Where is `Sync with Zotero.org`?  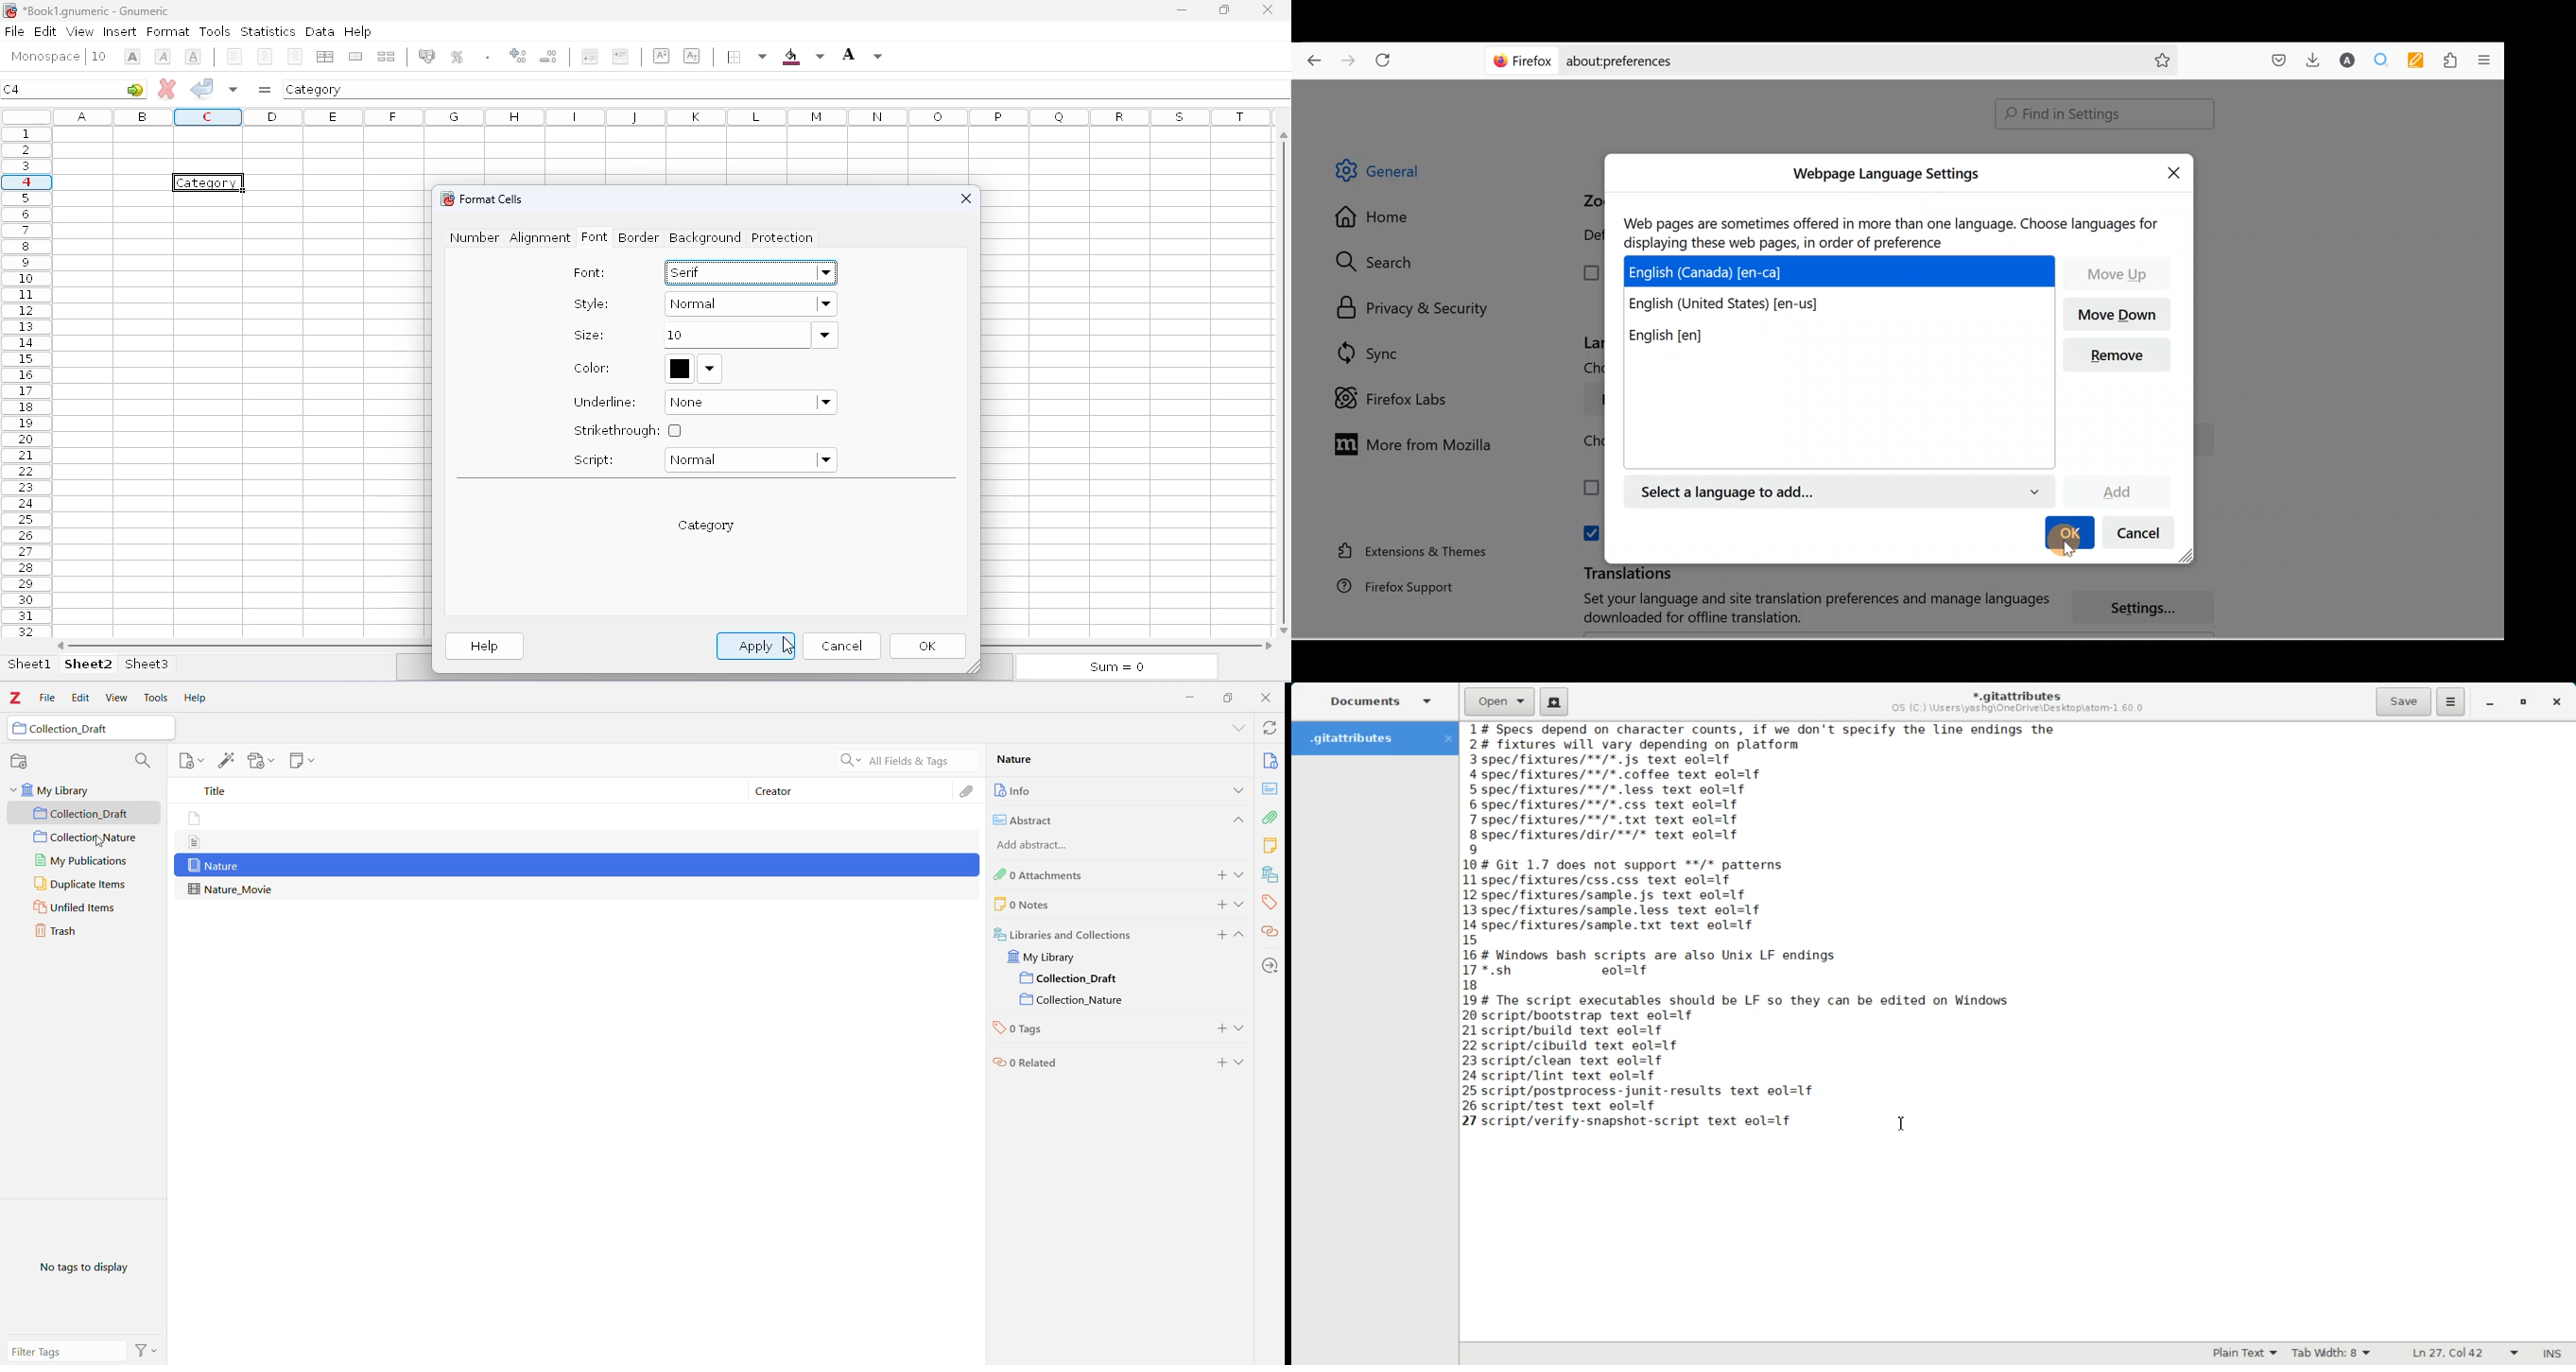 Sync with Zotero.org is located at coordinates (1268, 728).